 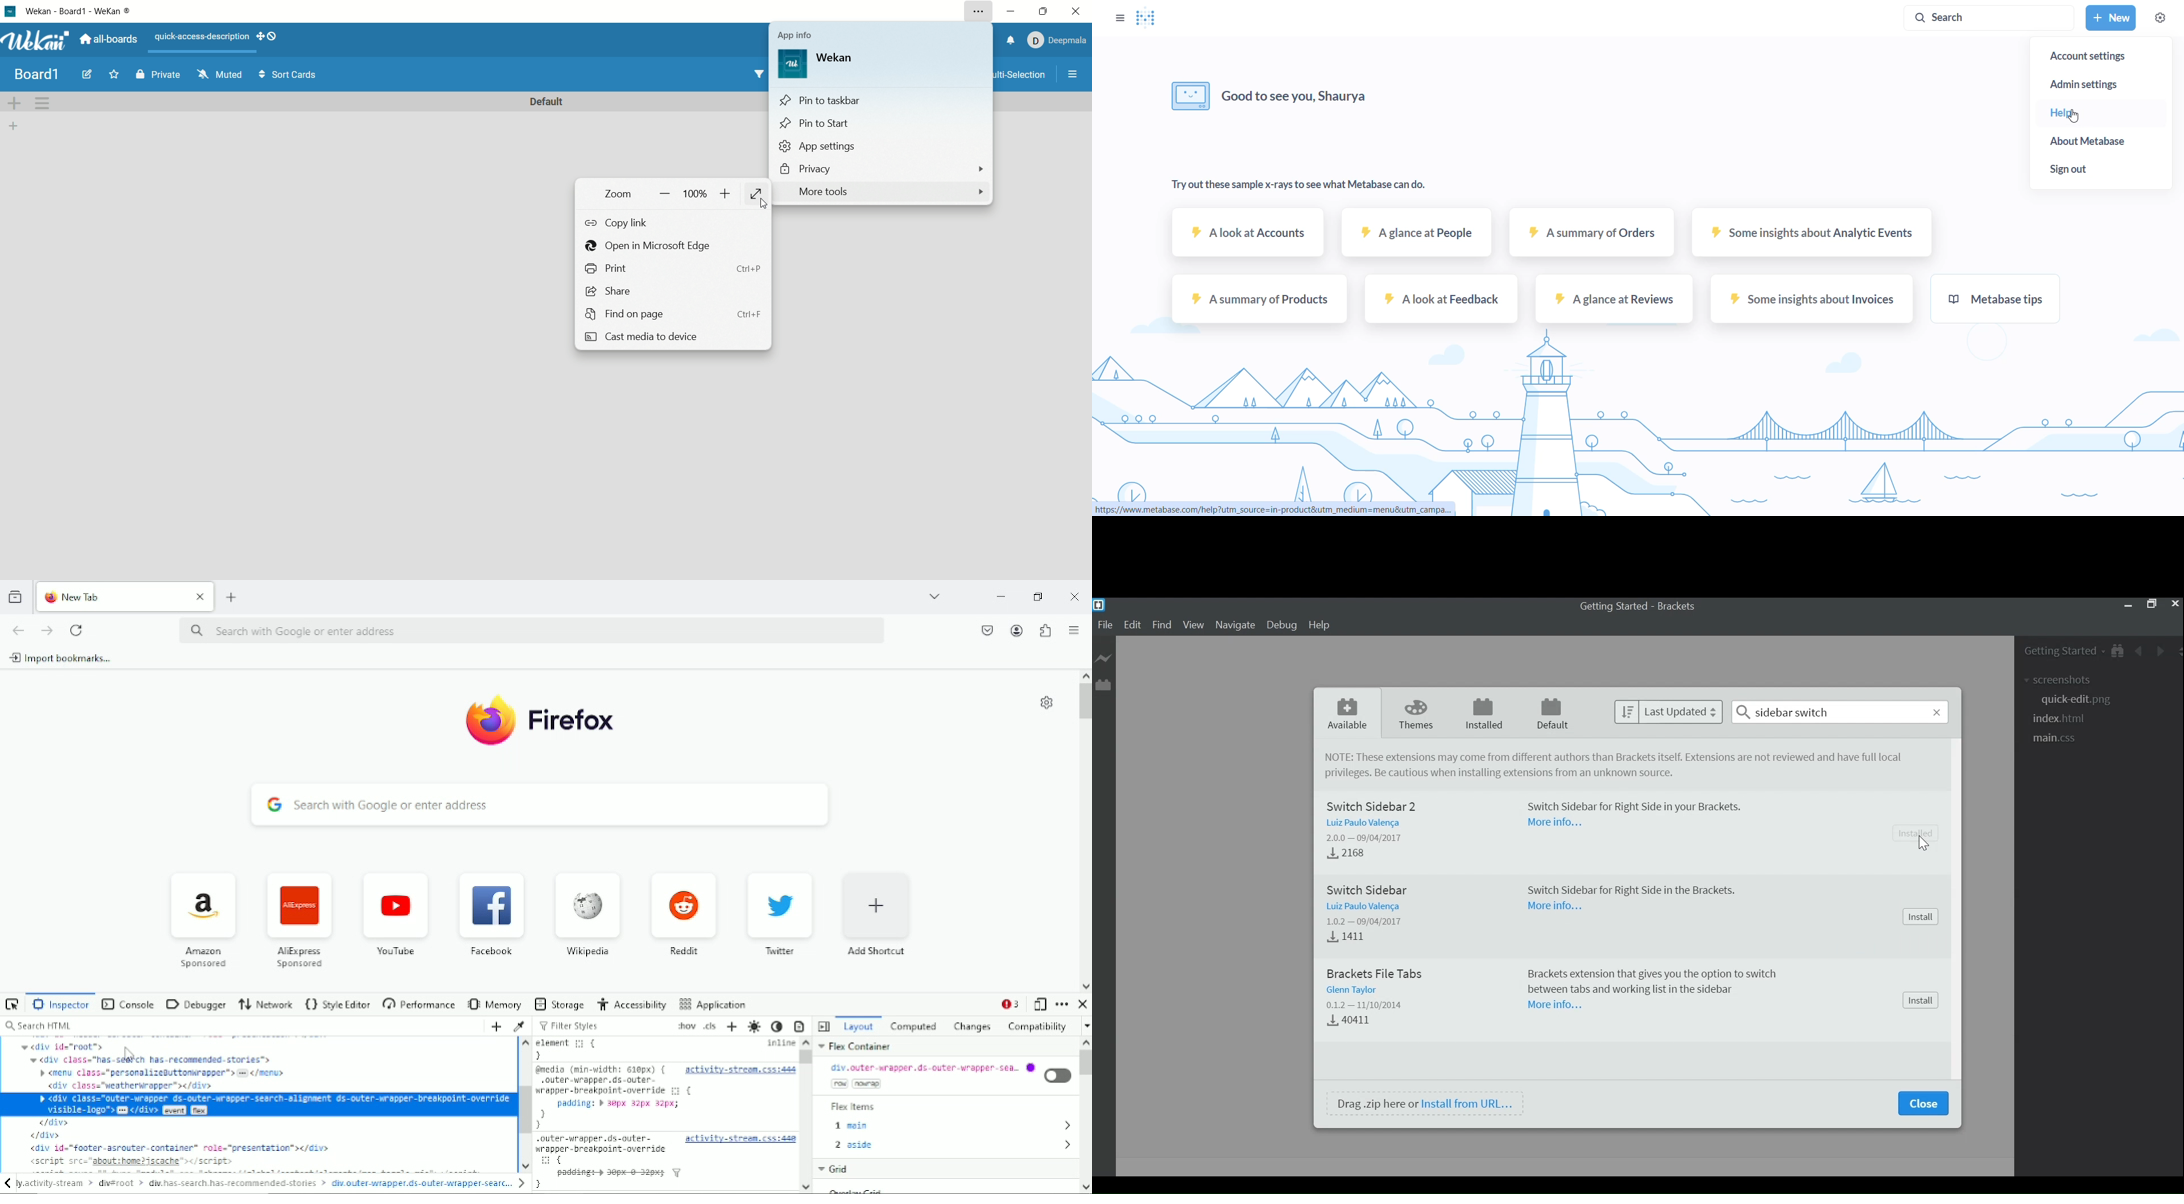 What do you see at coordinates (857, 1048) in the screenshot?
I see `Flex containers` at bounding box center [857, 1048].